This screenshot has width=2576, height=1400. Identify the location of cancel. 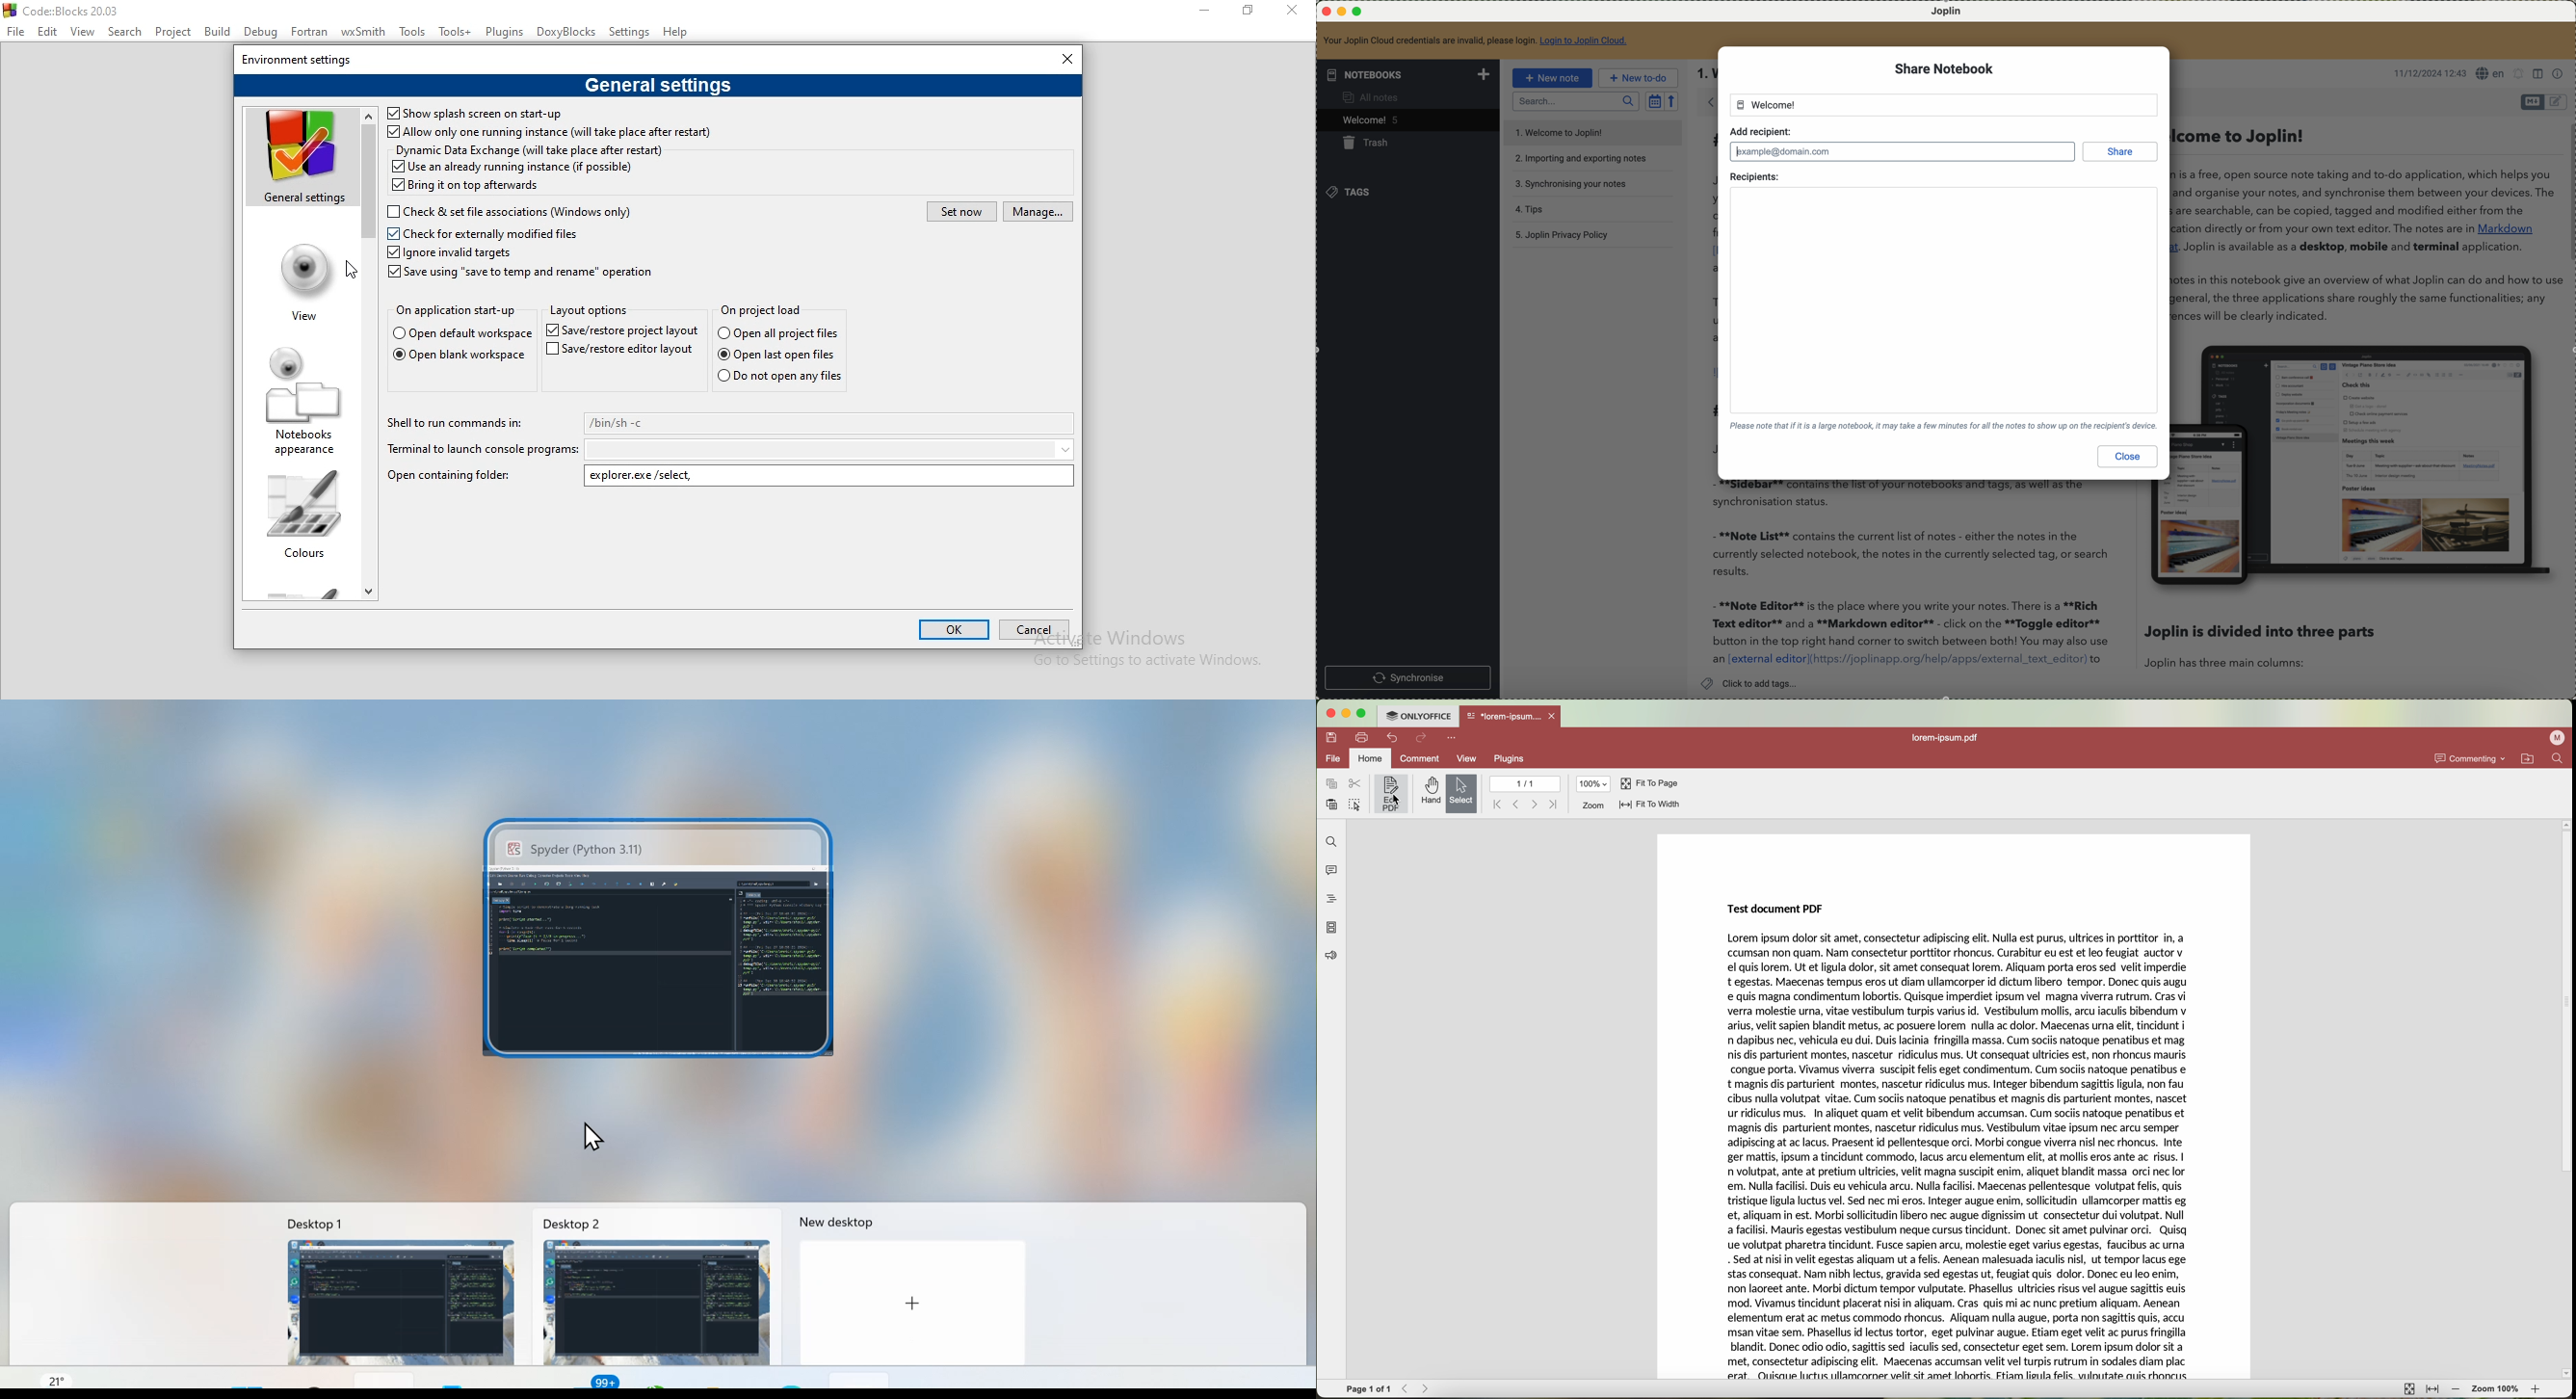
(1033, 631).